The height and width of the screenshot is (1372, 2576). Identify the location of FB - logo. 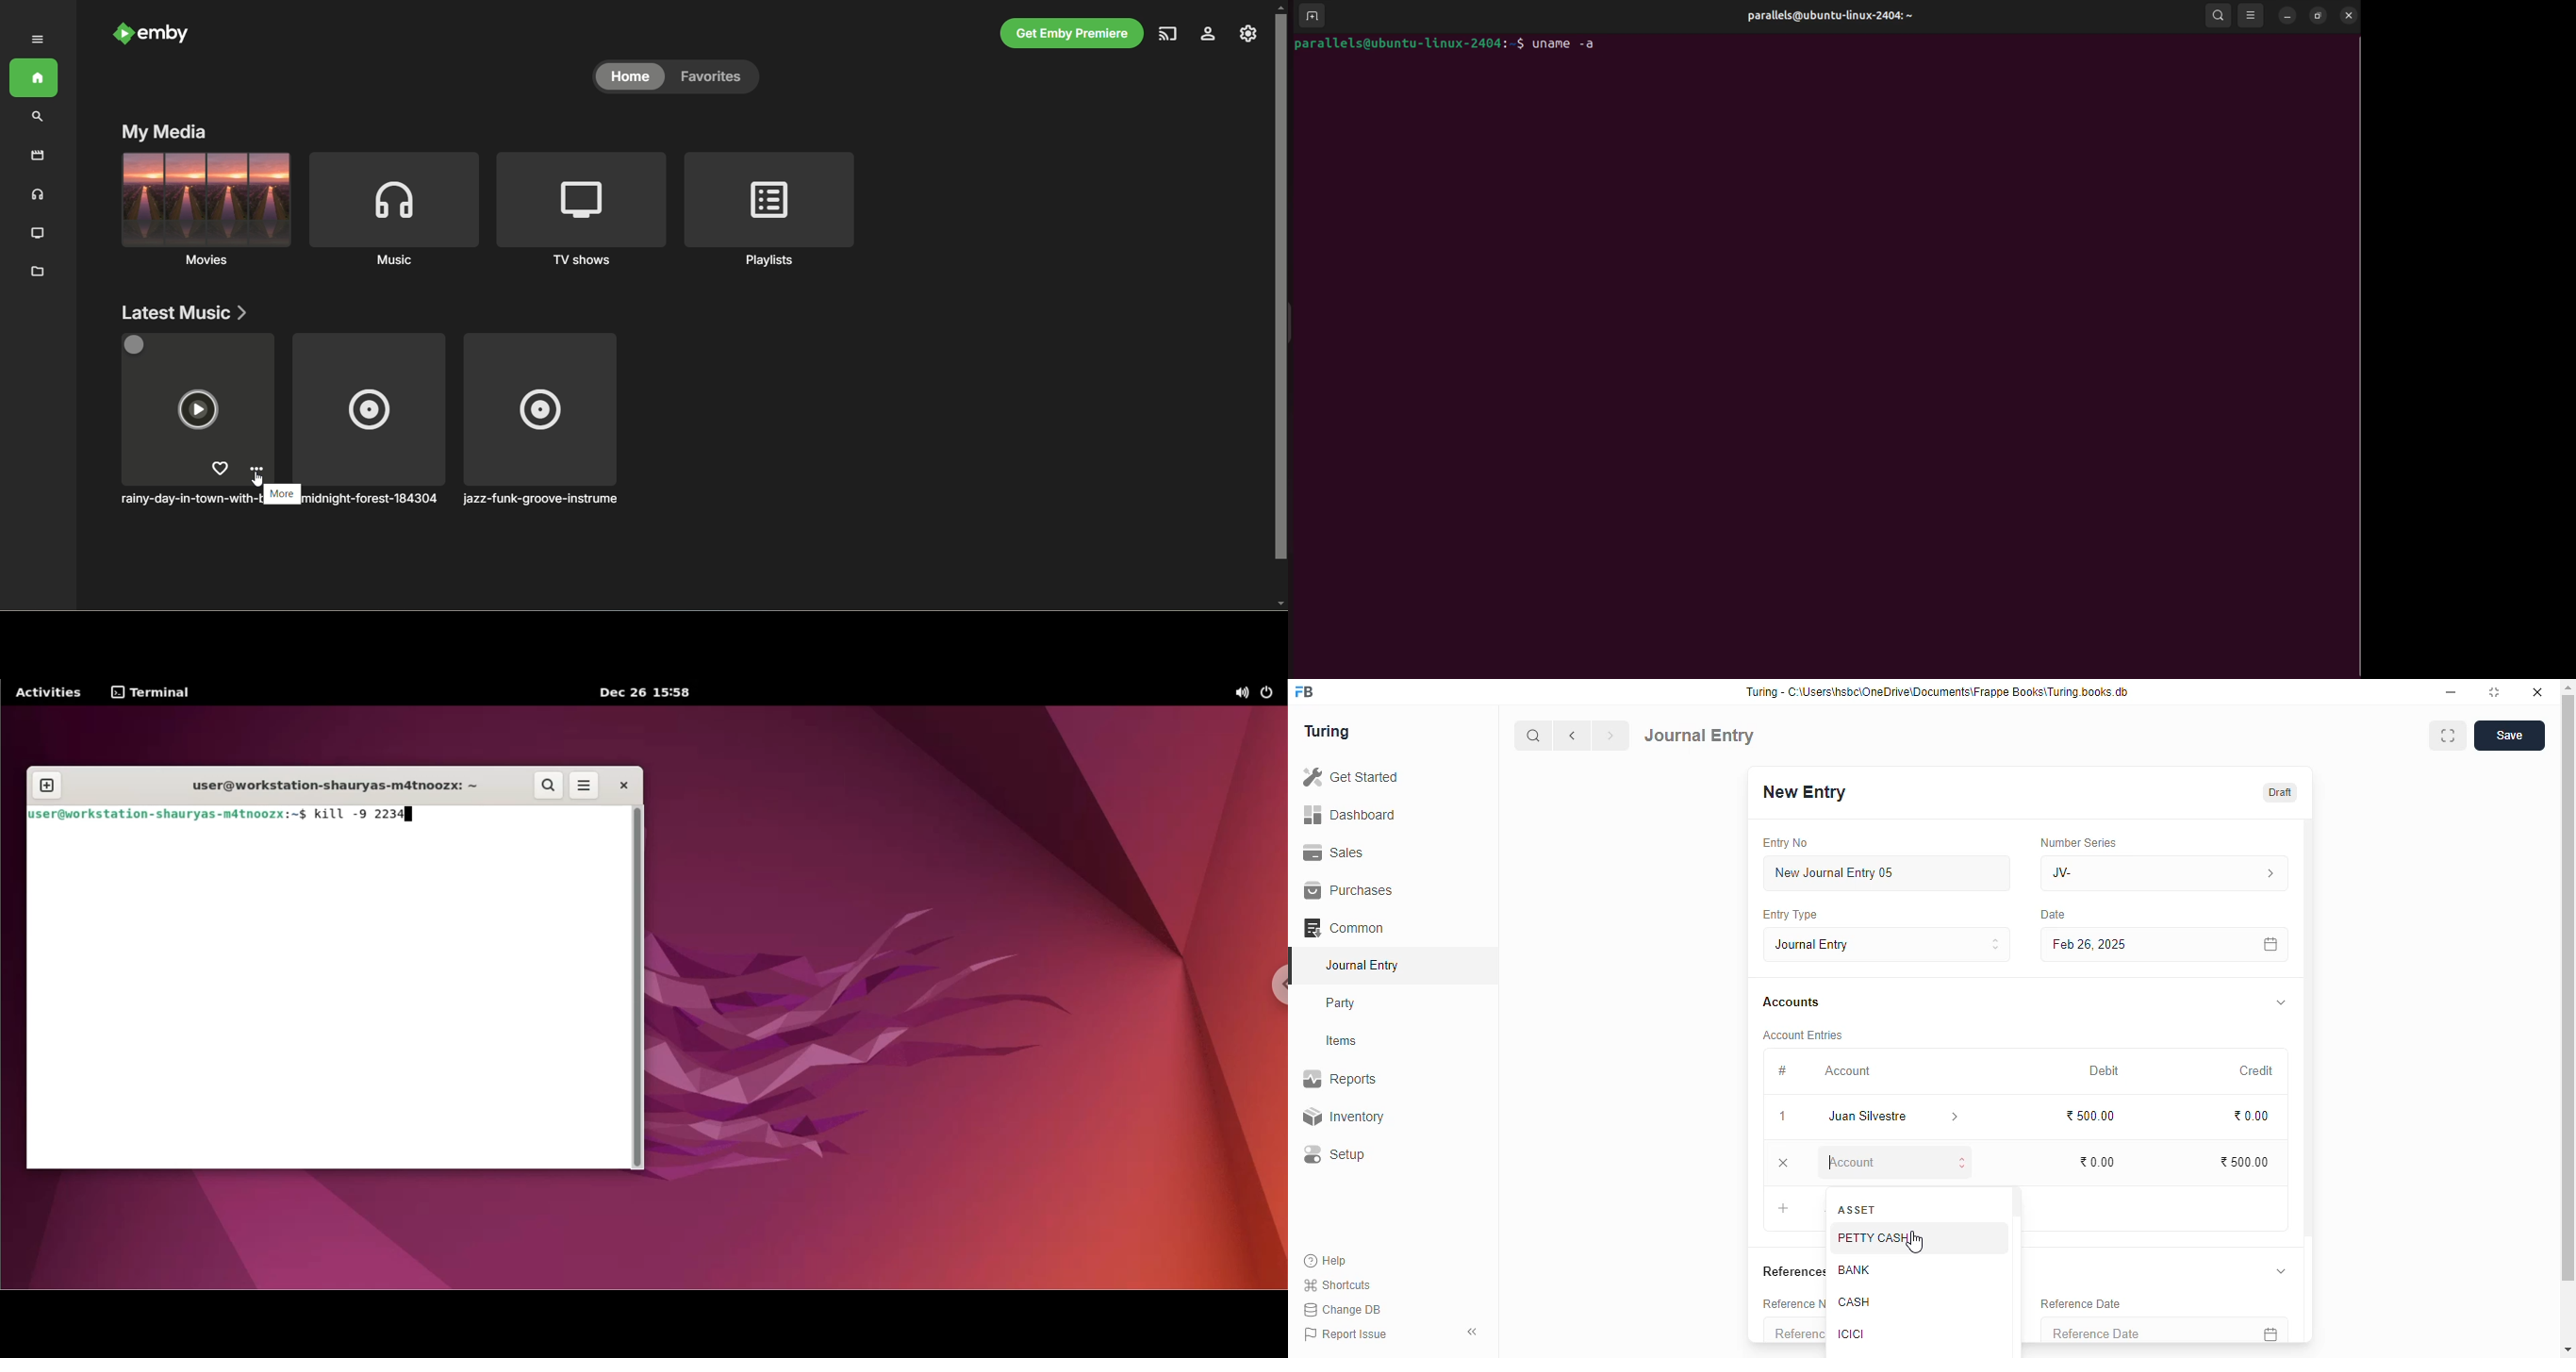
(1304, 691).